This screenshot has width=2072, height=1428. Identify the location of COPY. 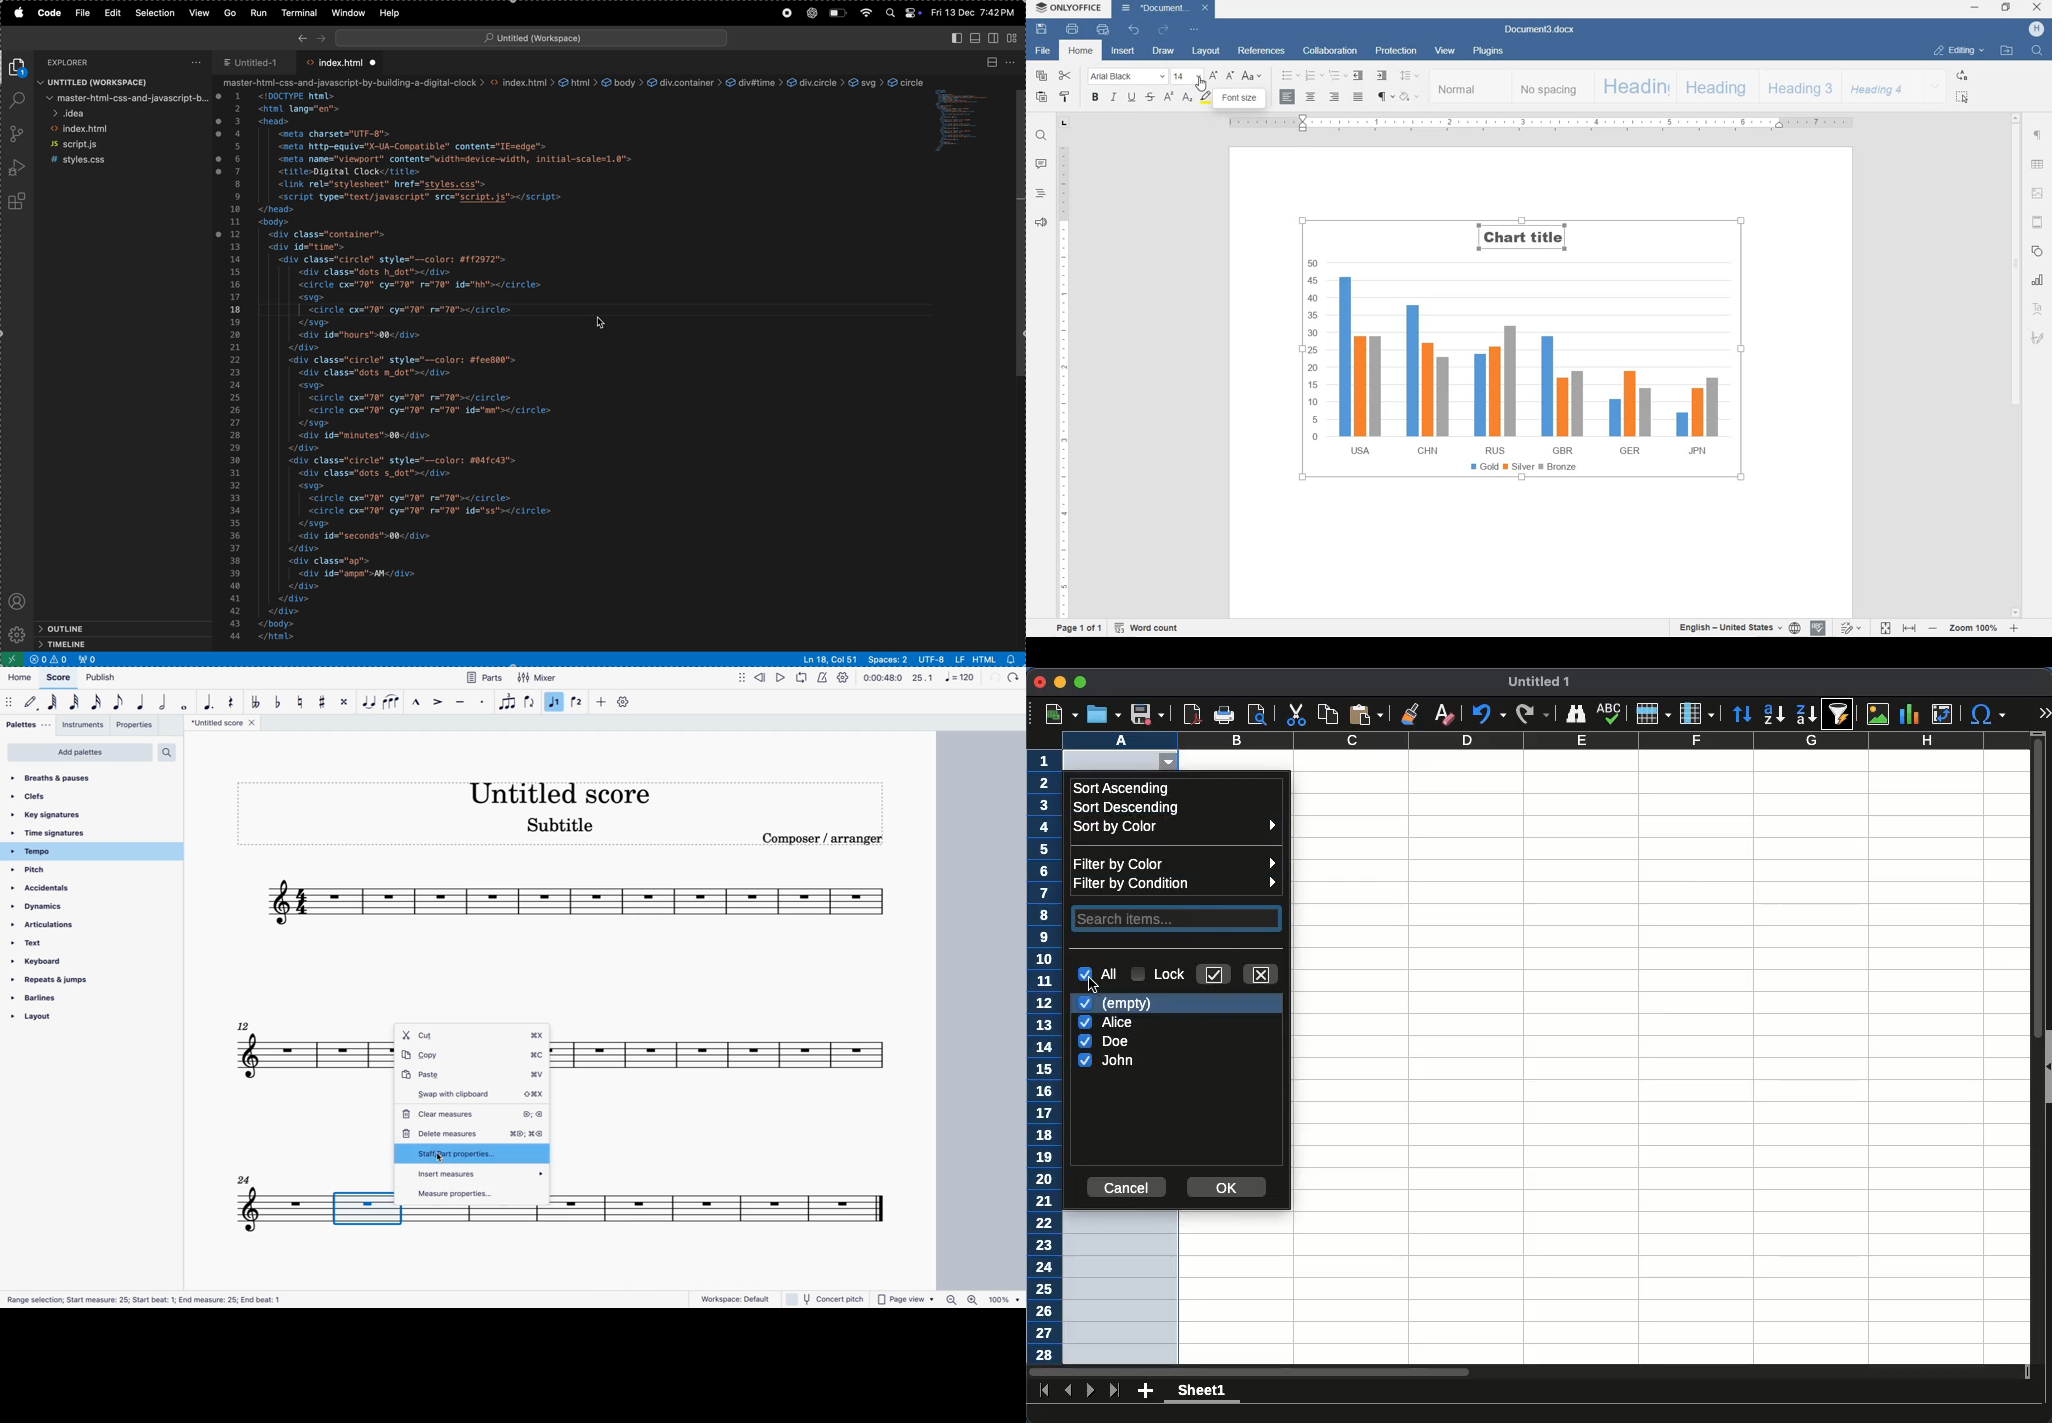
(1041, 76).